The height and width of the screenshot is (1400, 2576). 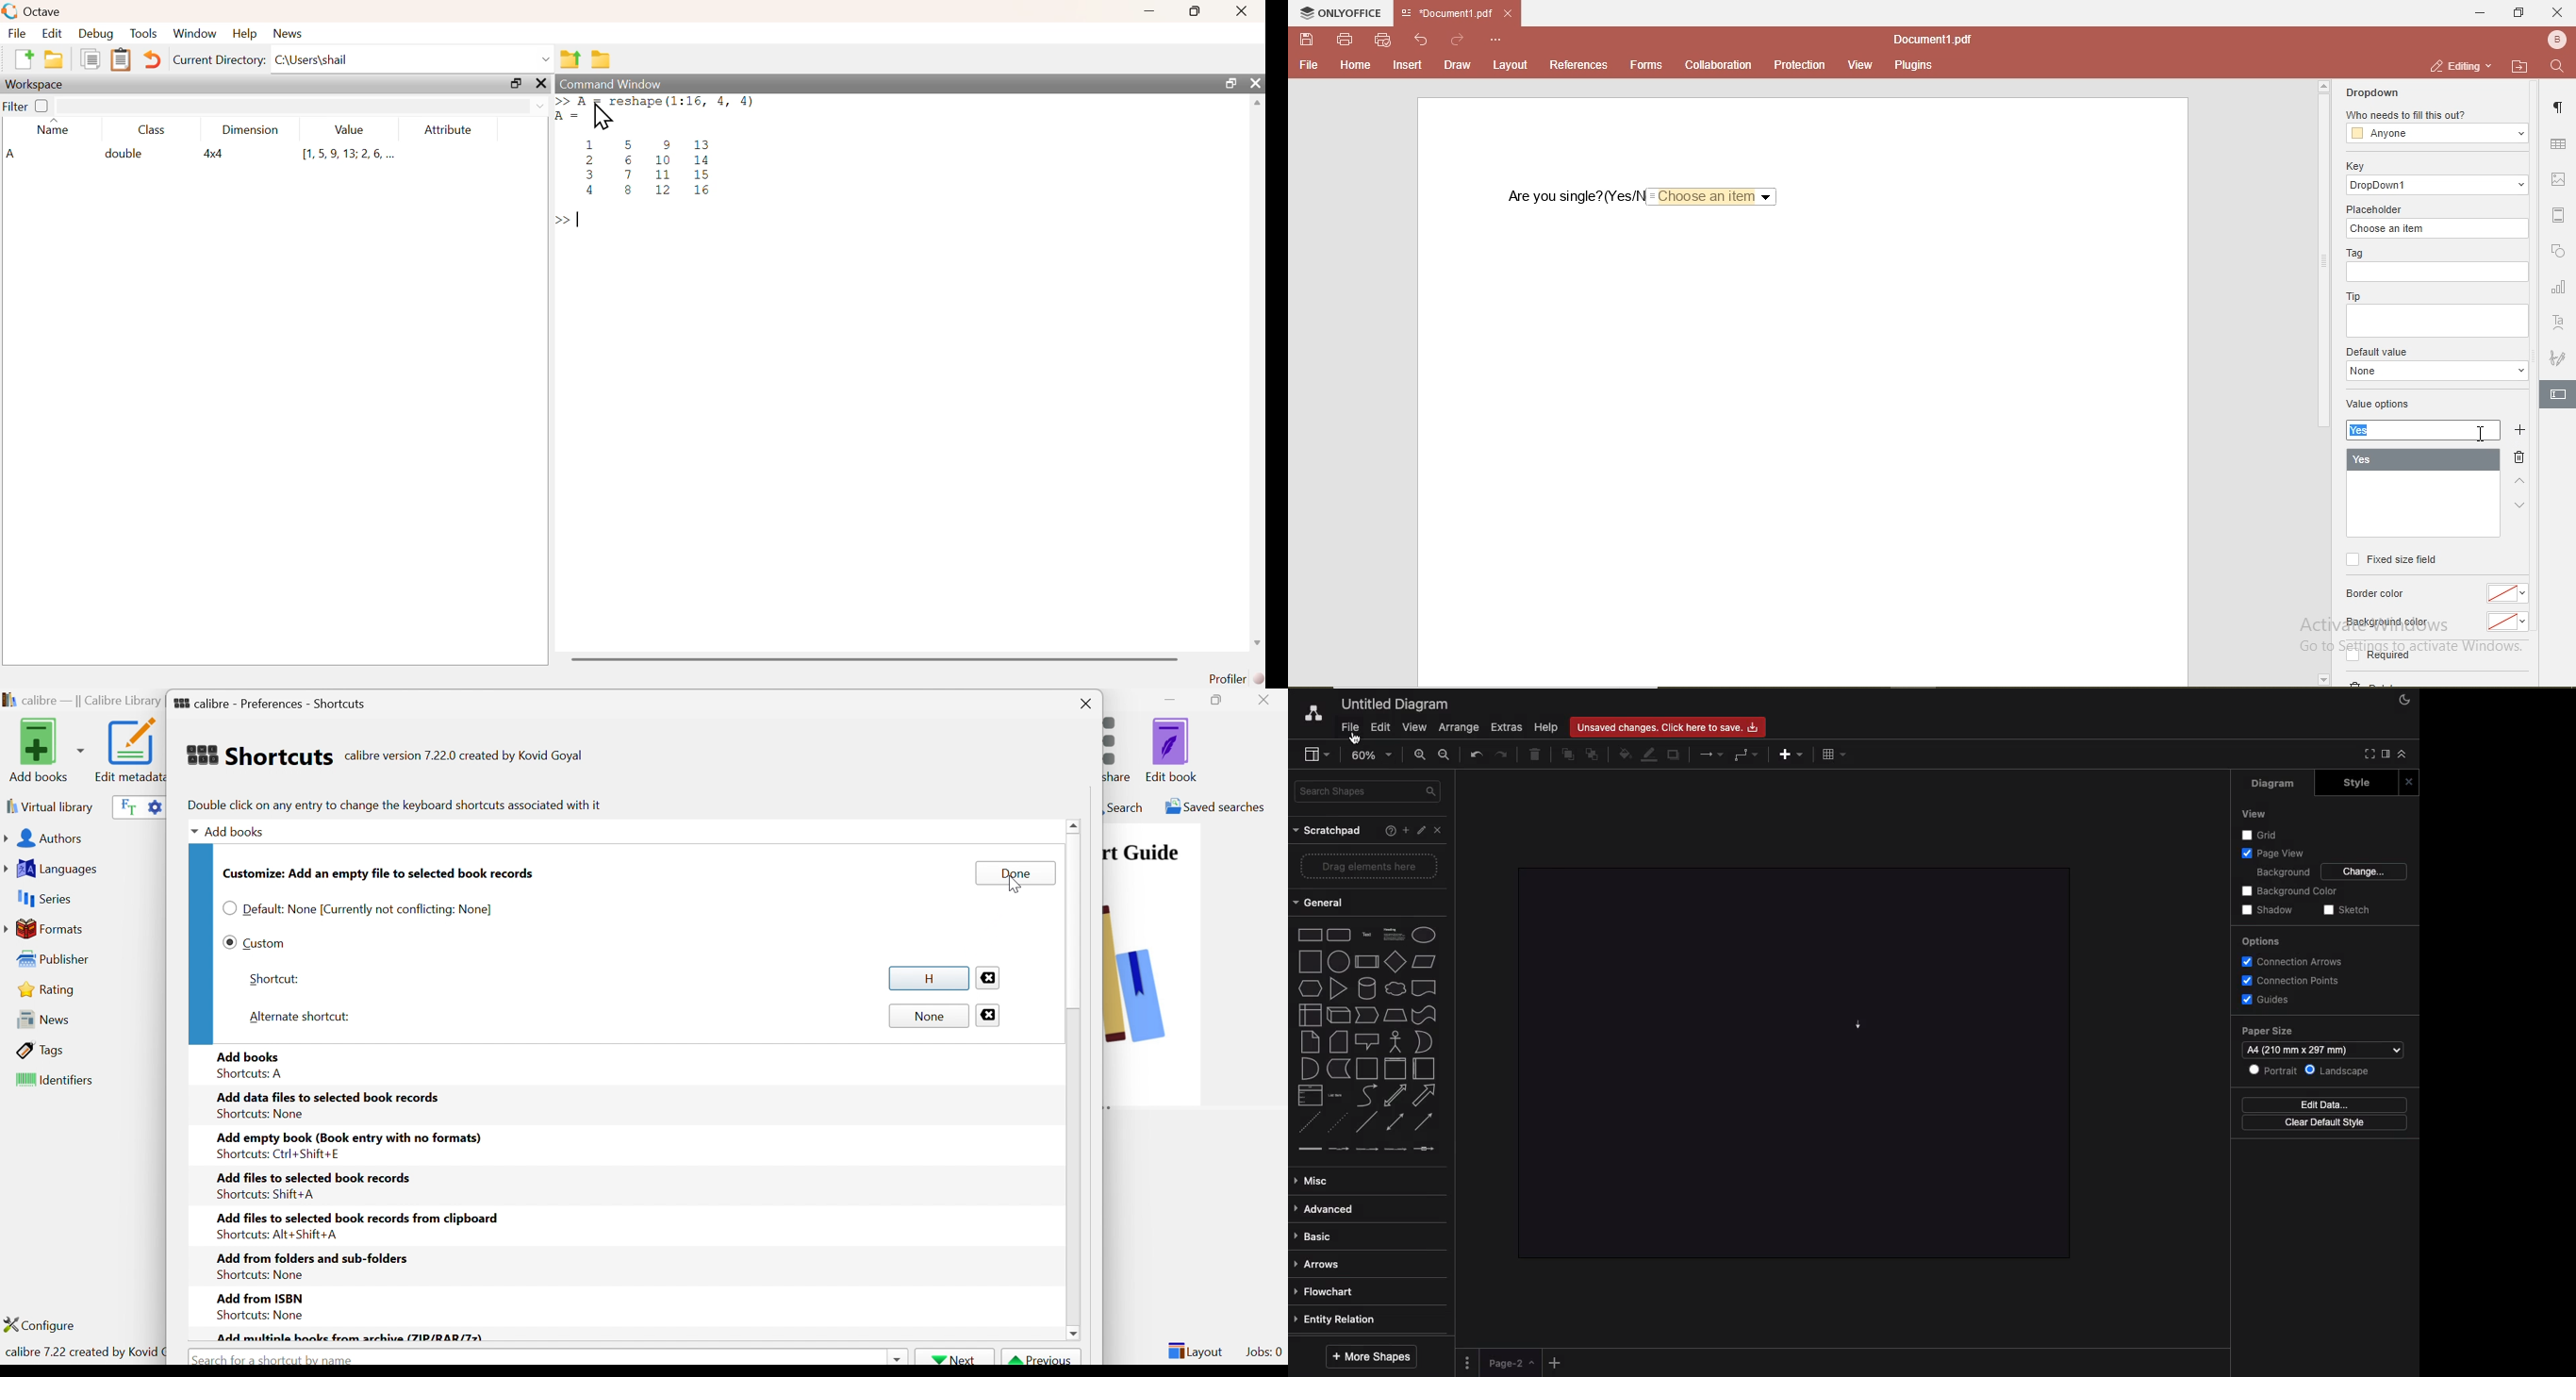 What do you see at coordinates (229, 941) in the screenshot?
I see `Checkbox` at bounding box center [229, 941].